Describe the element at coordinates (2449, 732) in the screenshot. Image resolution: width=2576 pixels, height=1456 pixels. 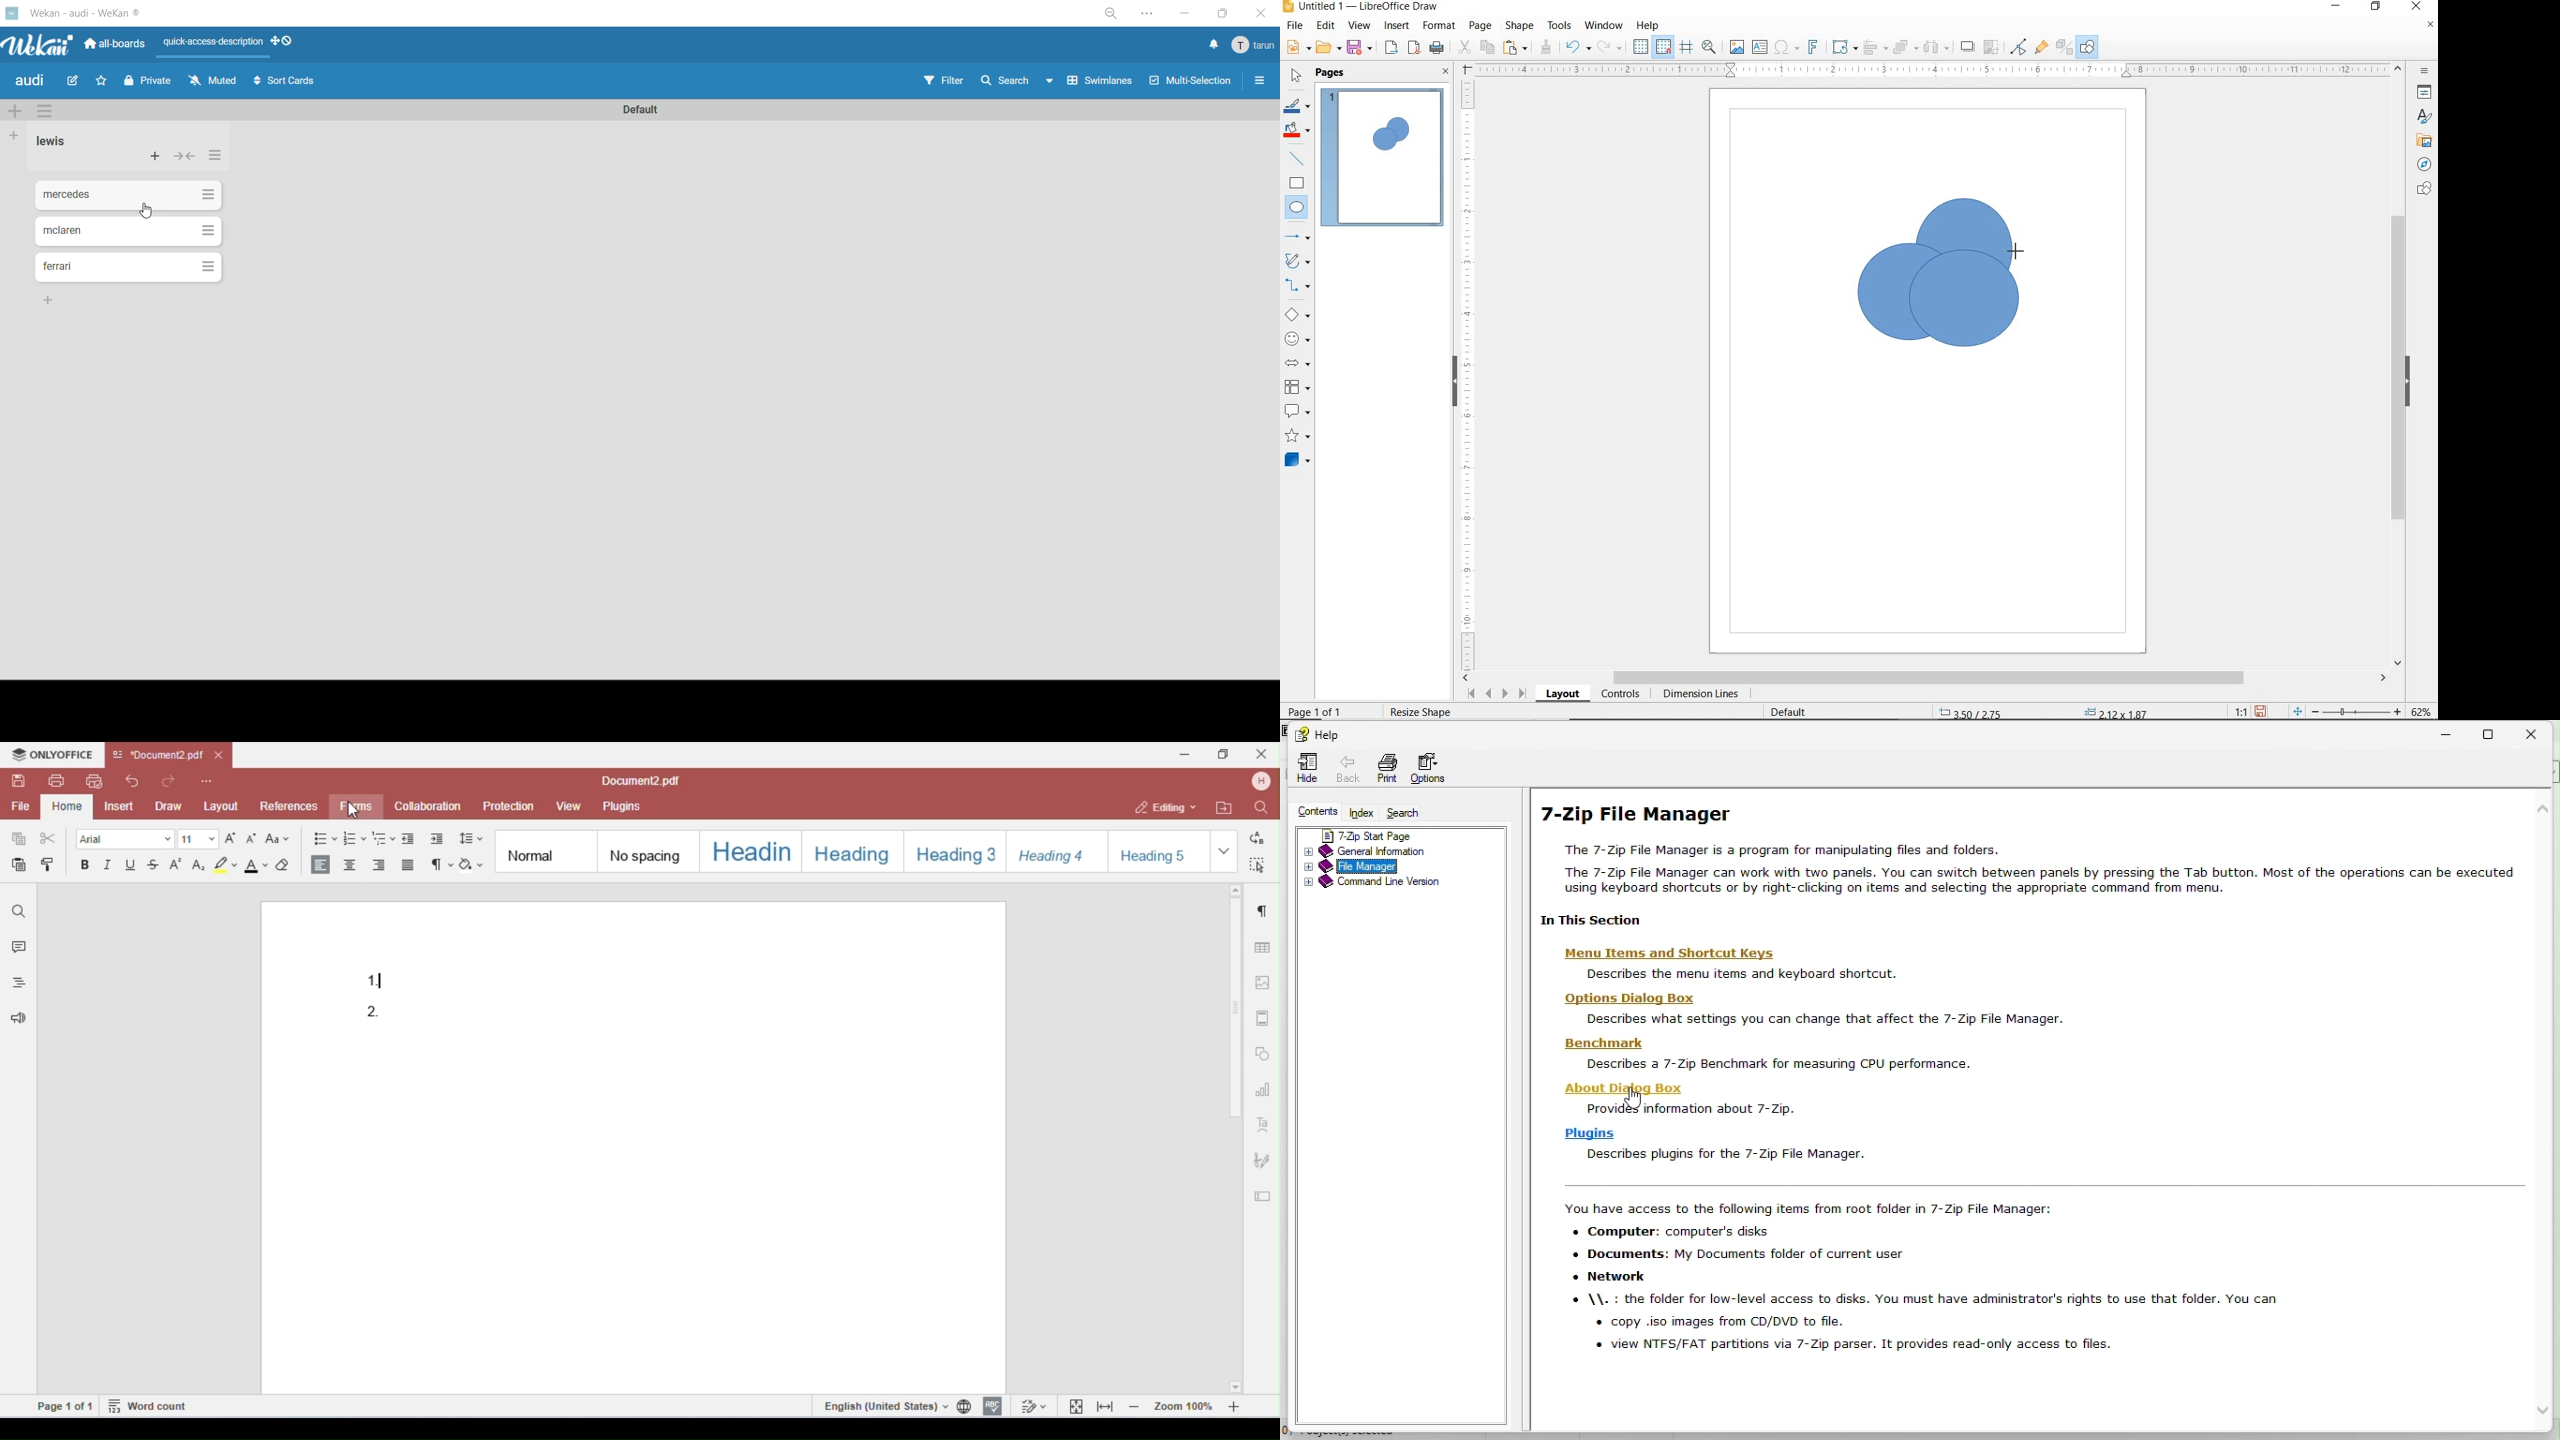
I see `Minimize` at that location.